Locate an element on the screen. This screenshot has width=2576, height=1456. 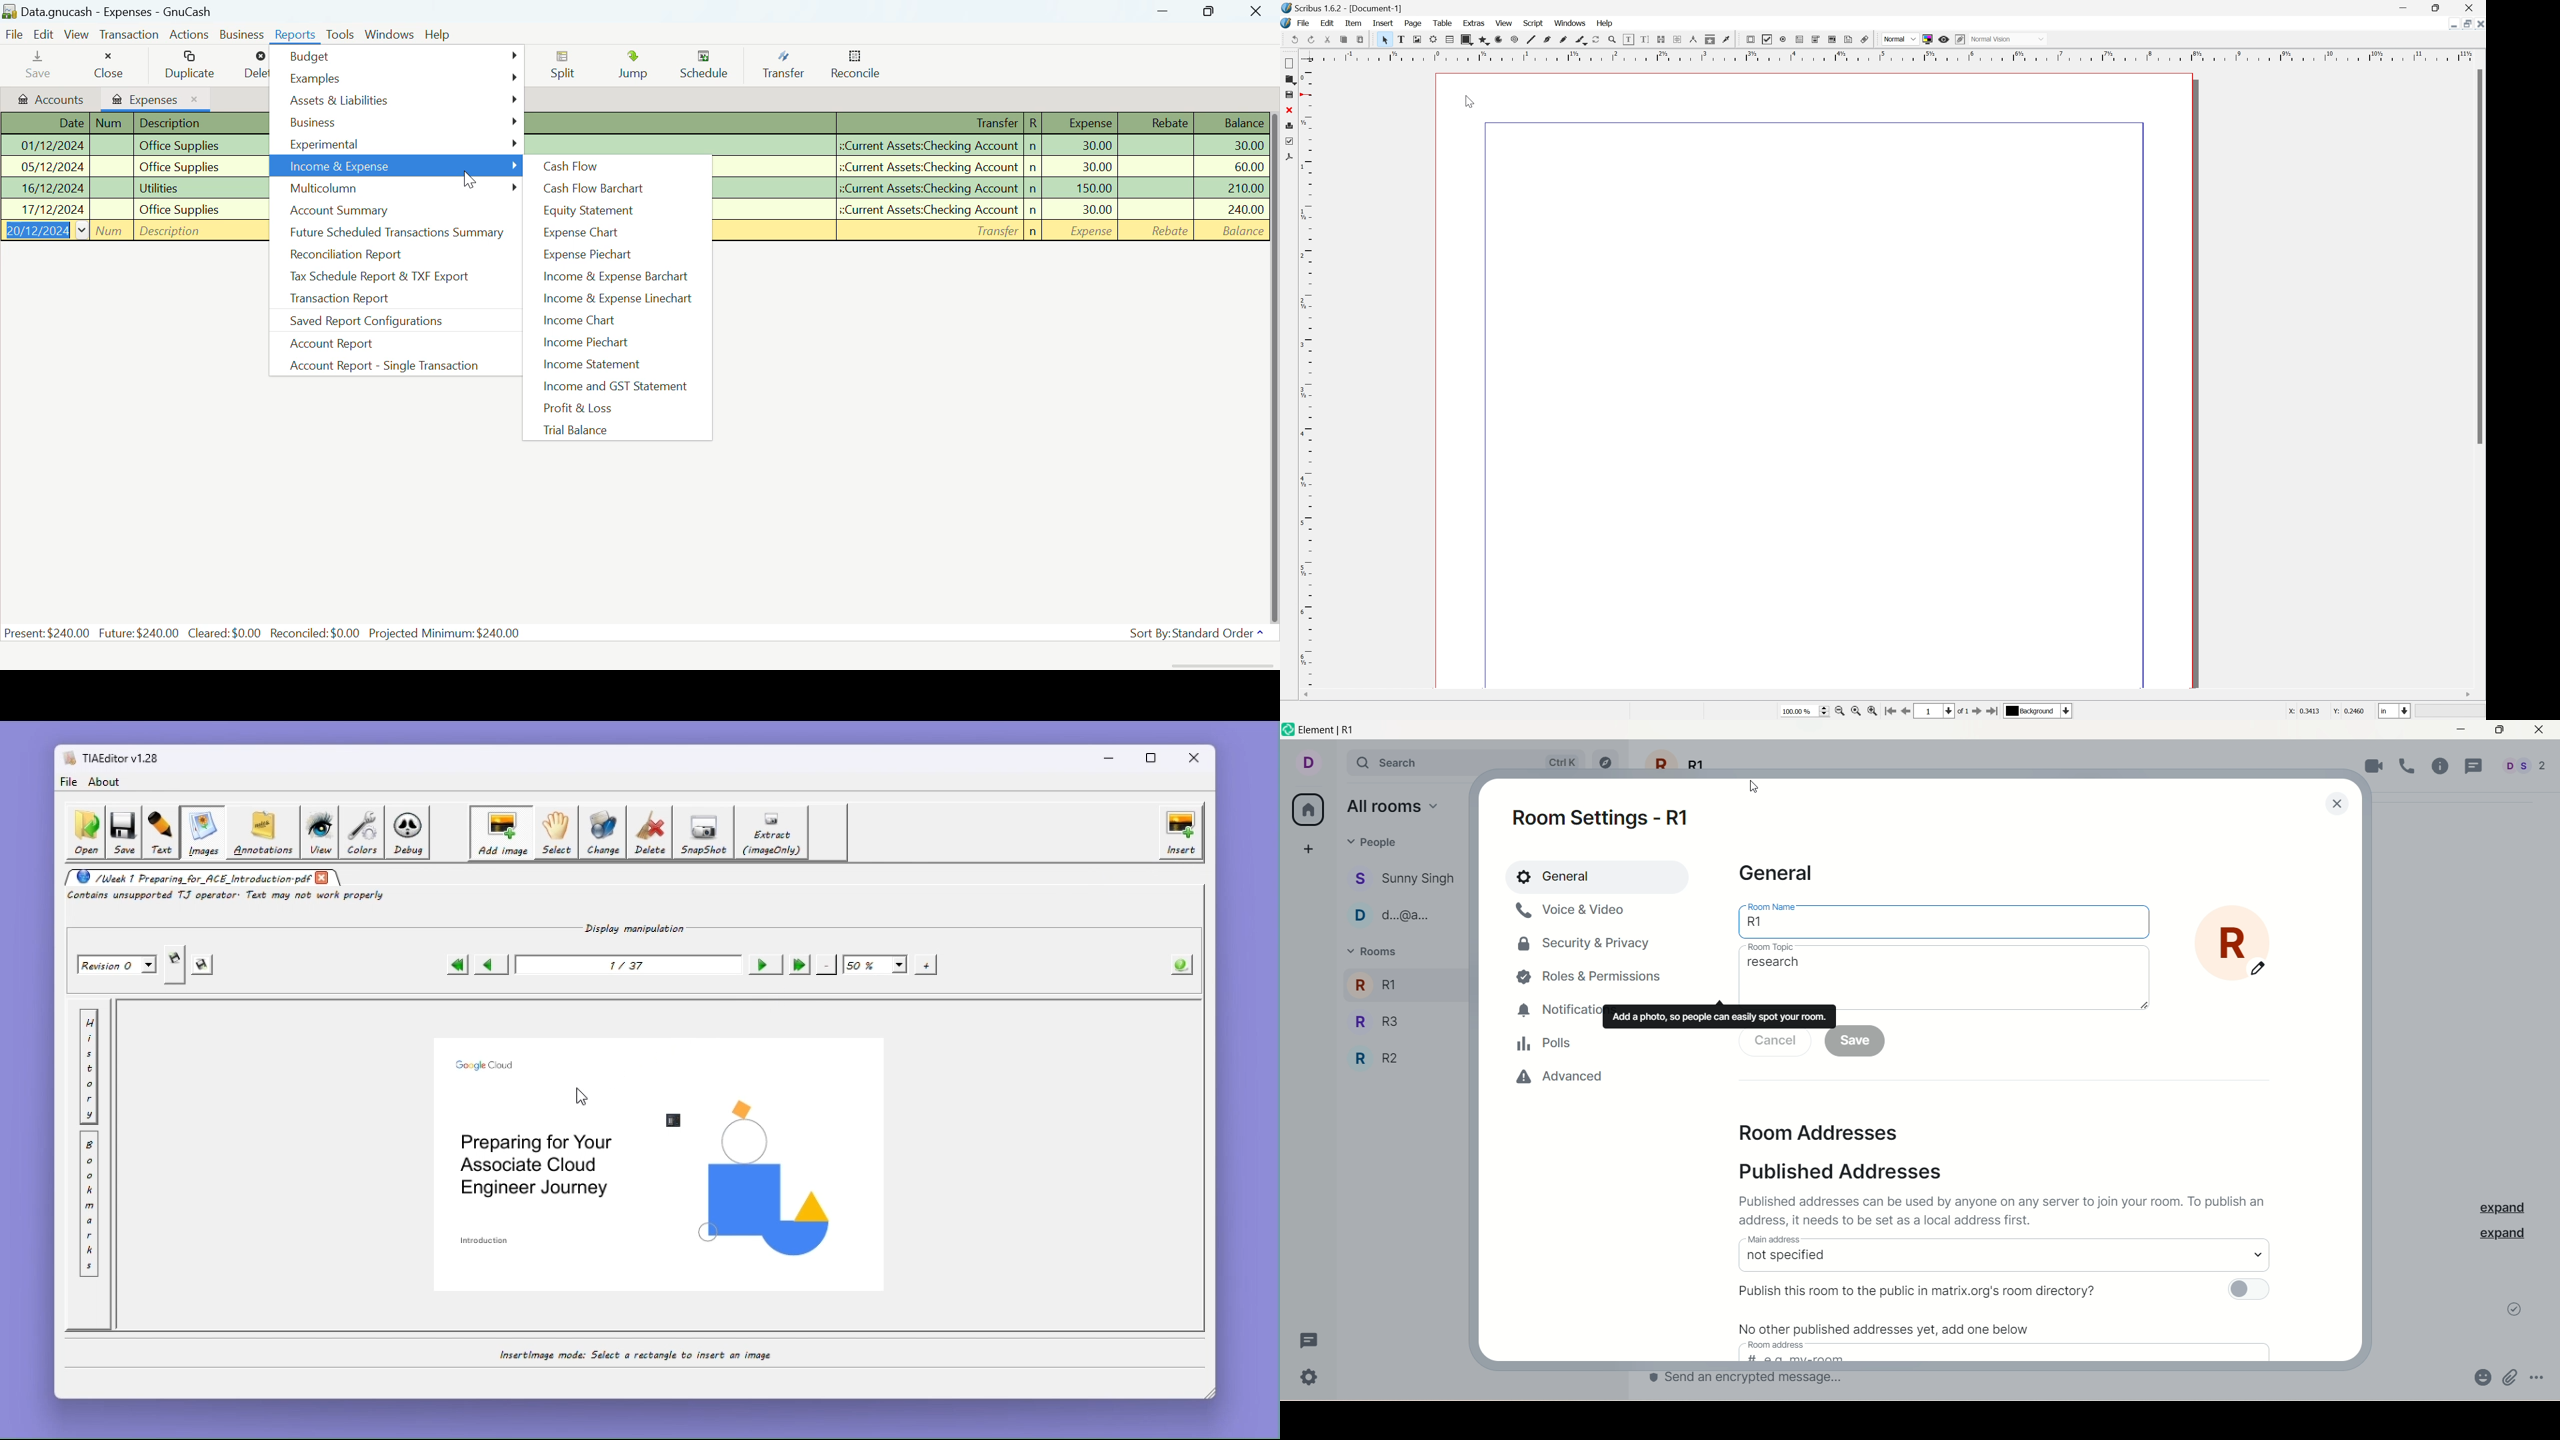
Accounts Tab is located at coordinates (51, 101).